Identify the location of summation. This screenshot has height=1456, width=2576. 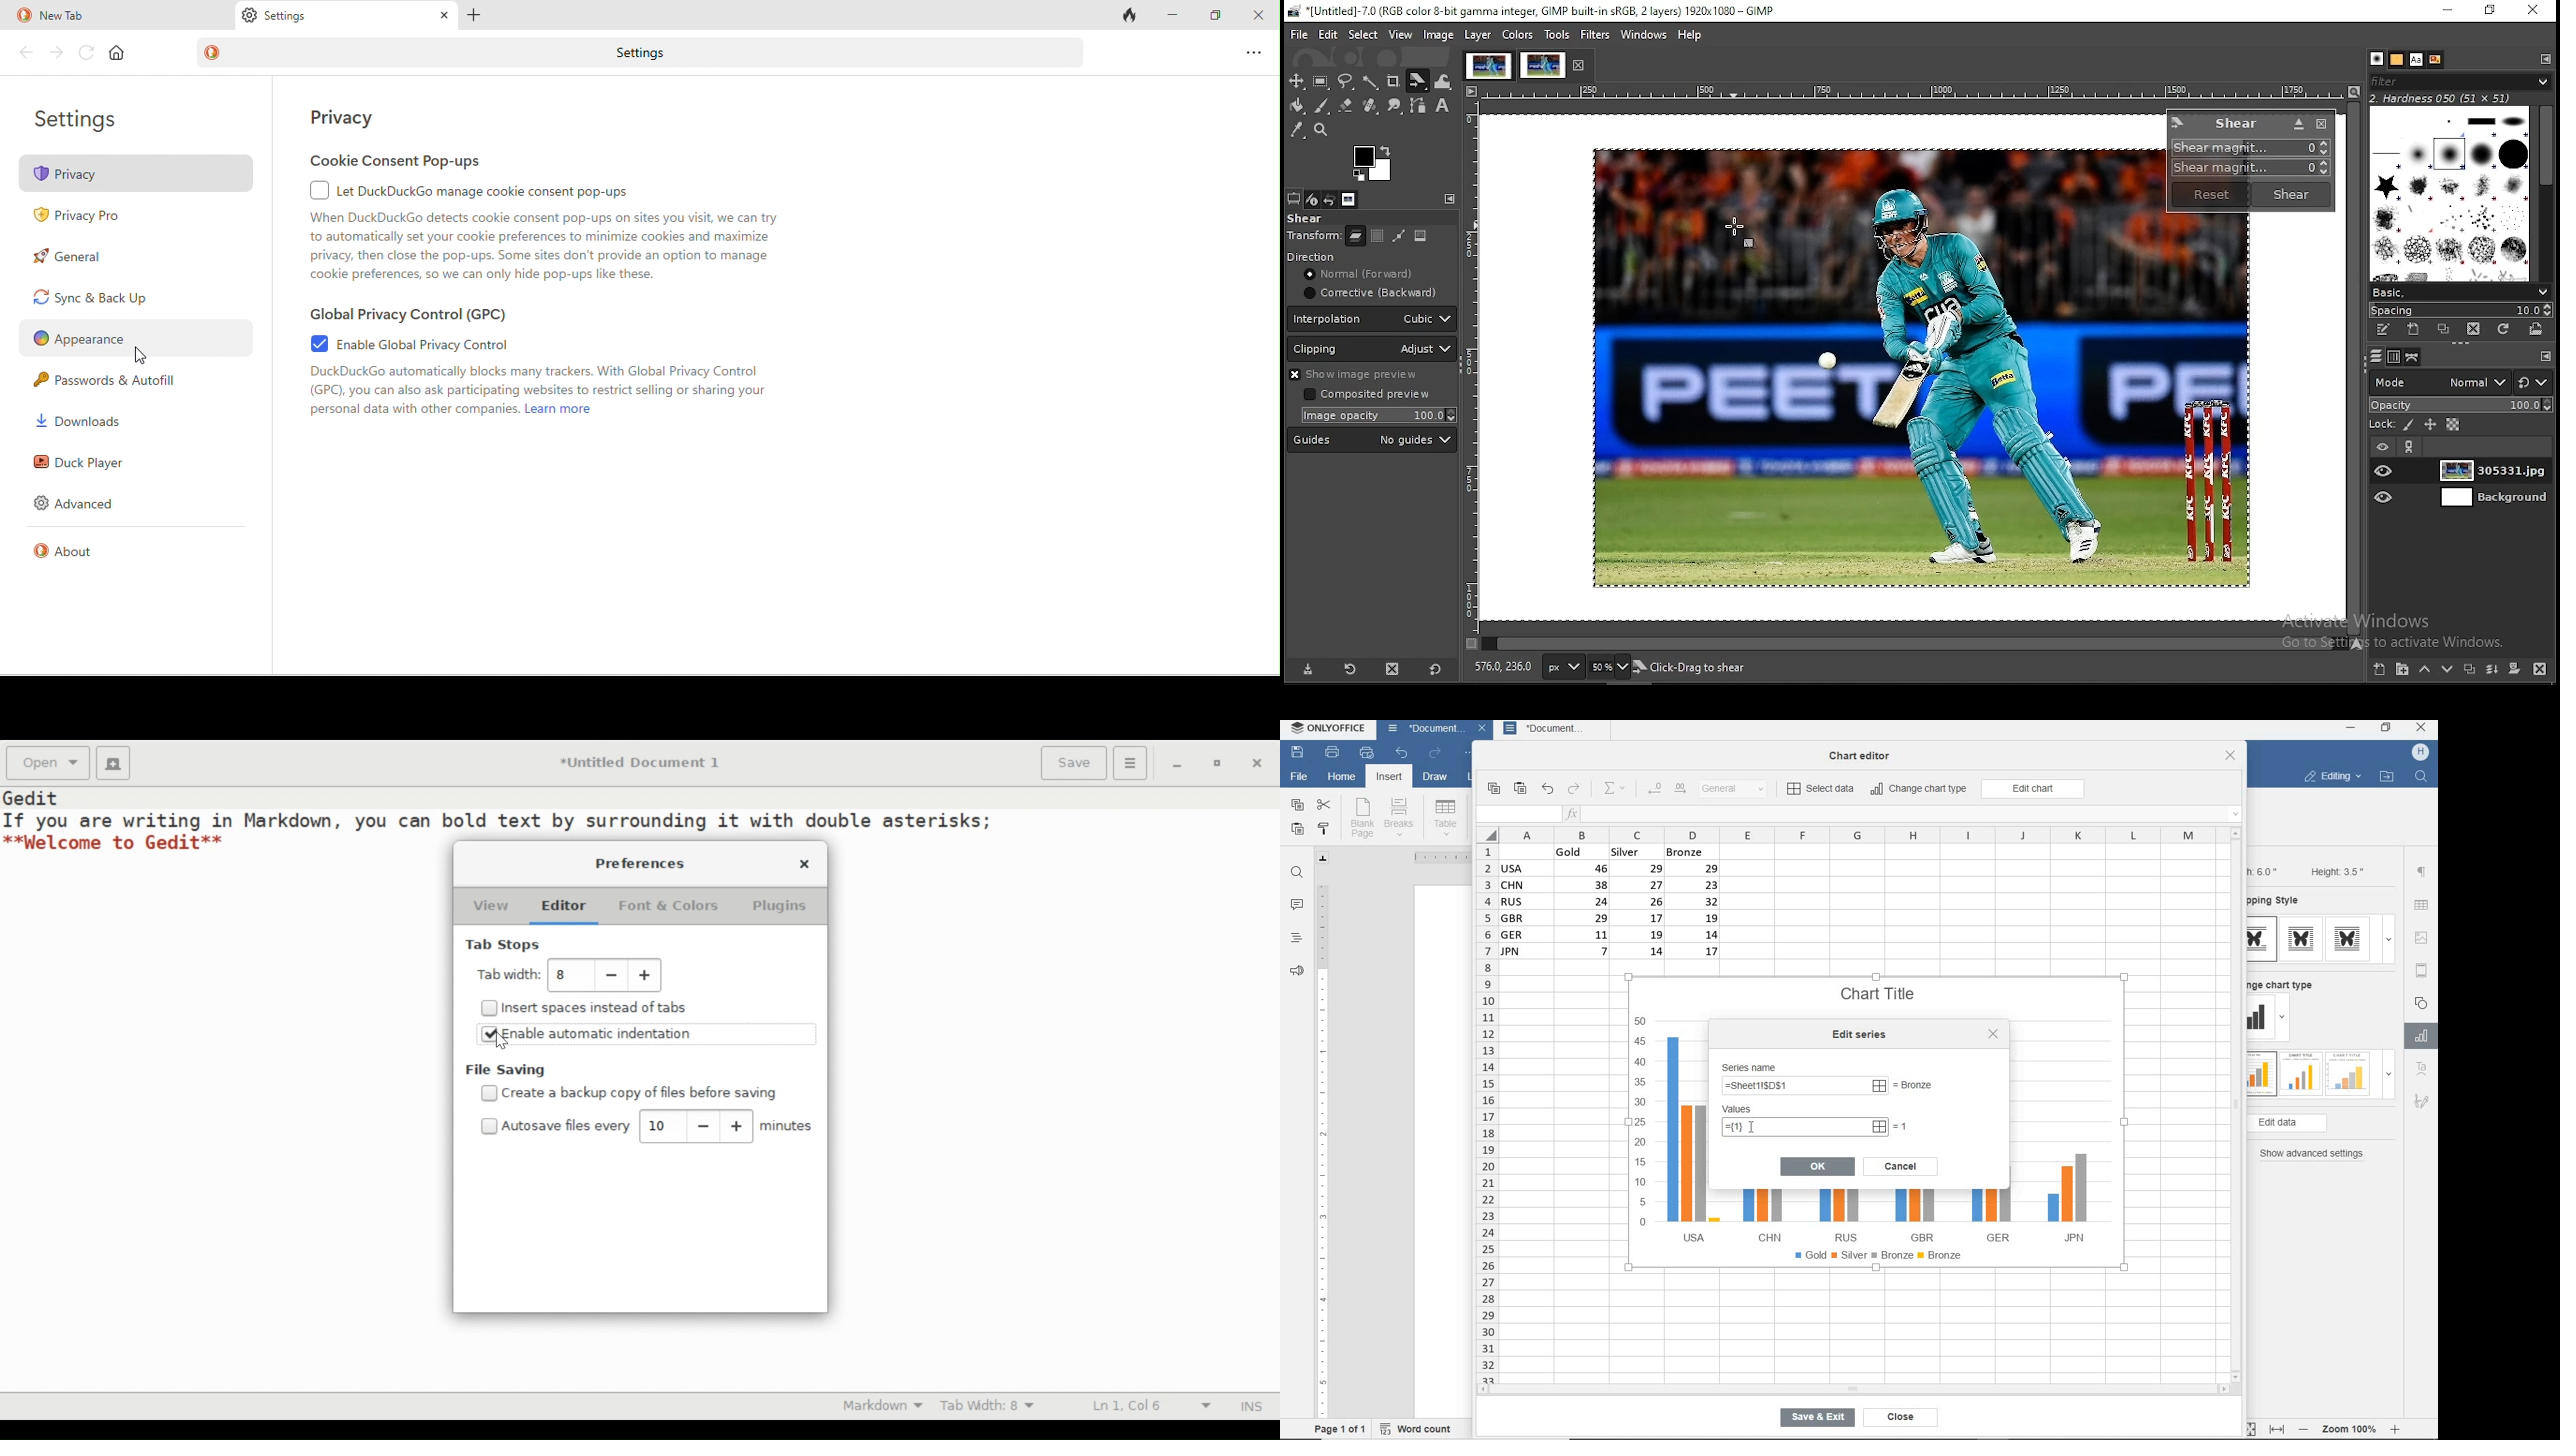
(1618, 789).